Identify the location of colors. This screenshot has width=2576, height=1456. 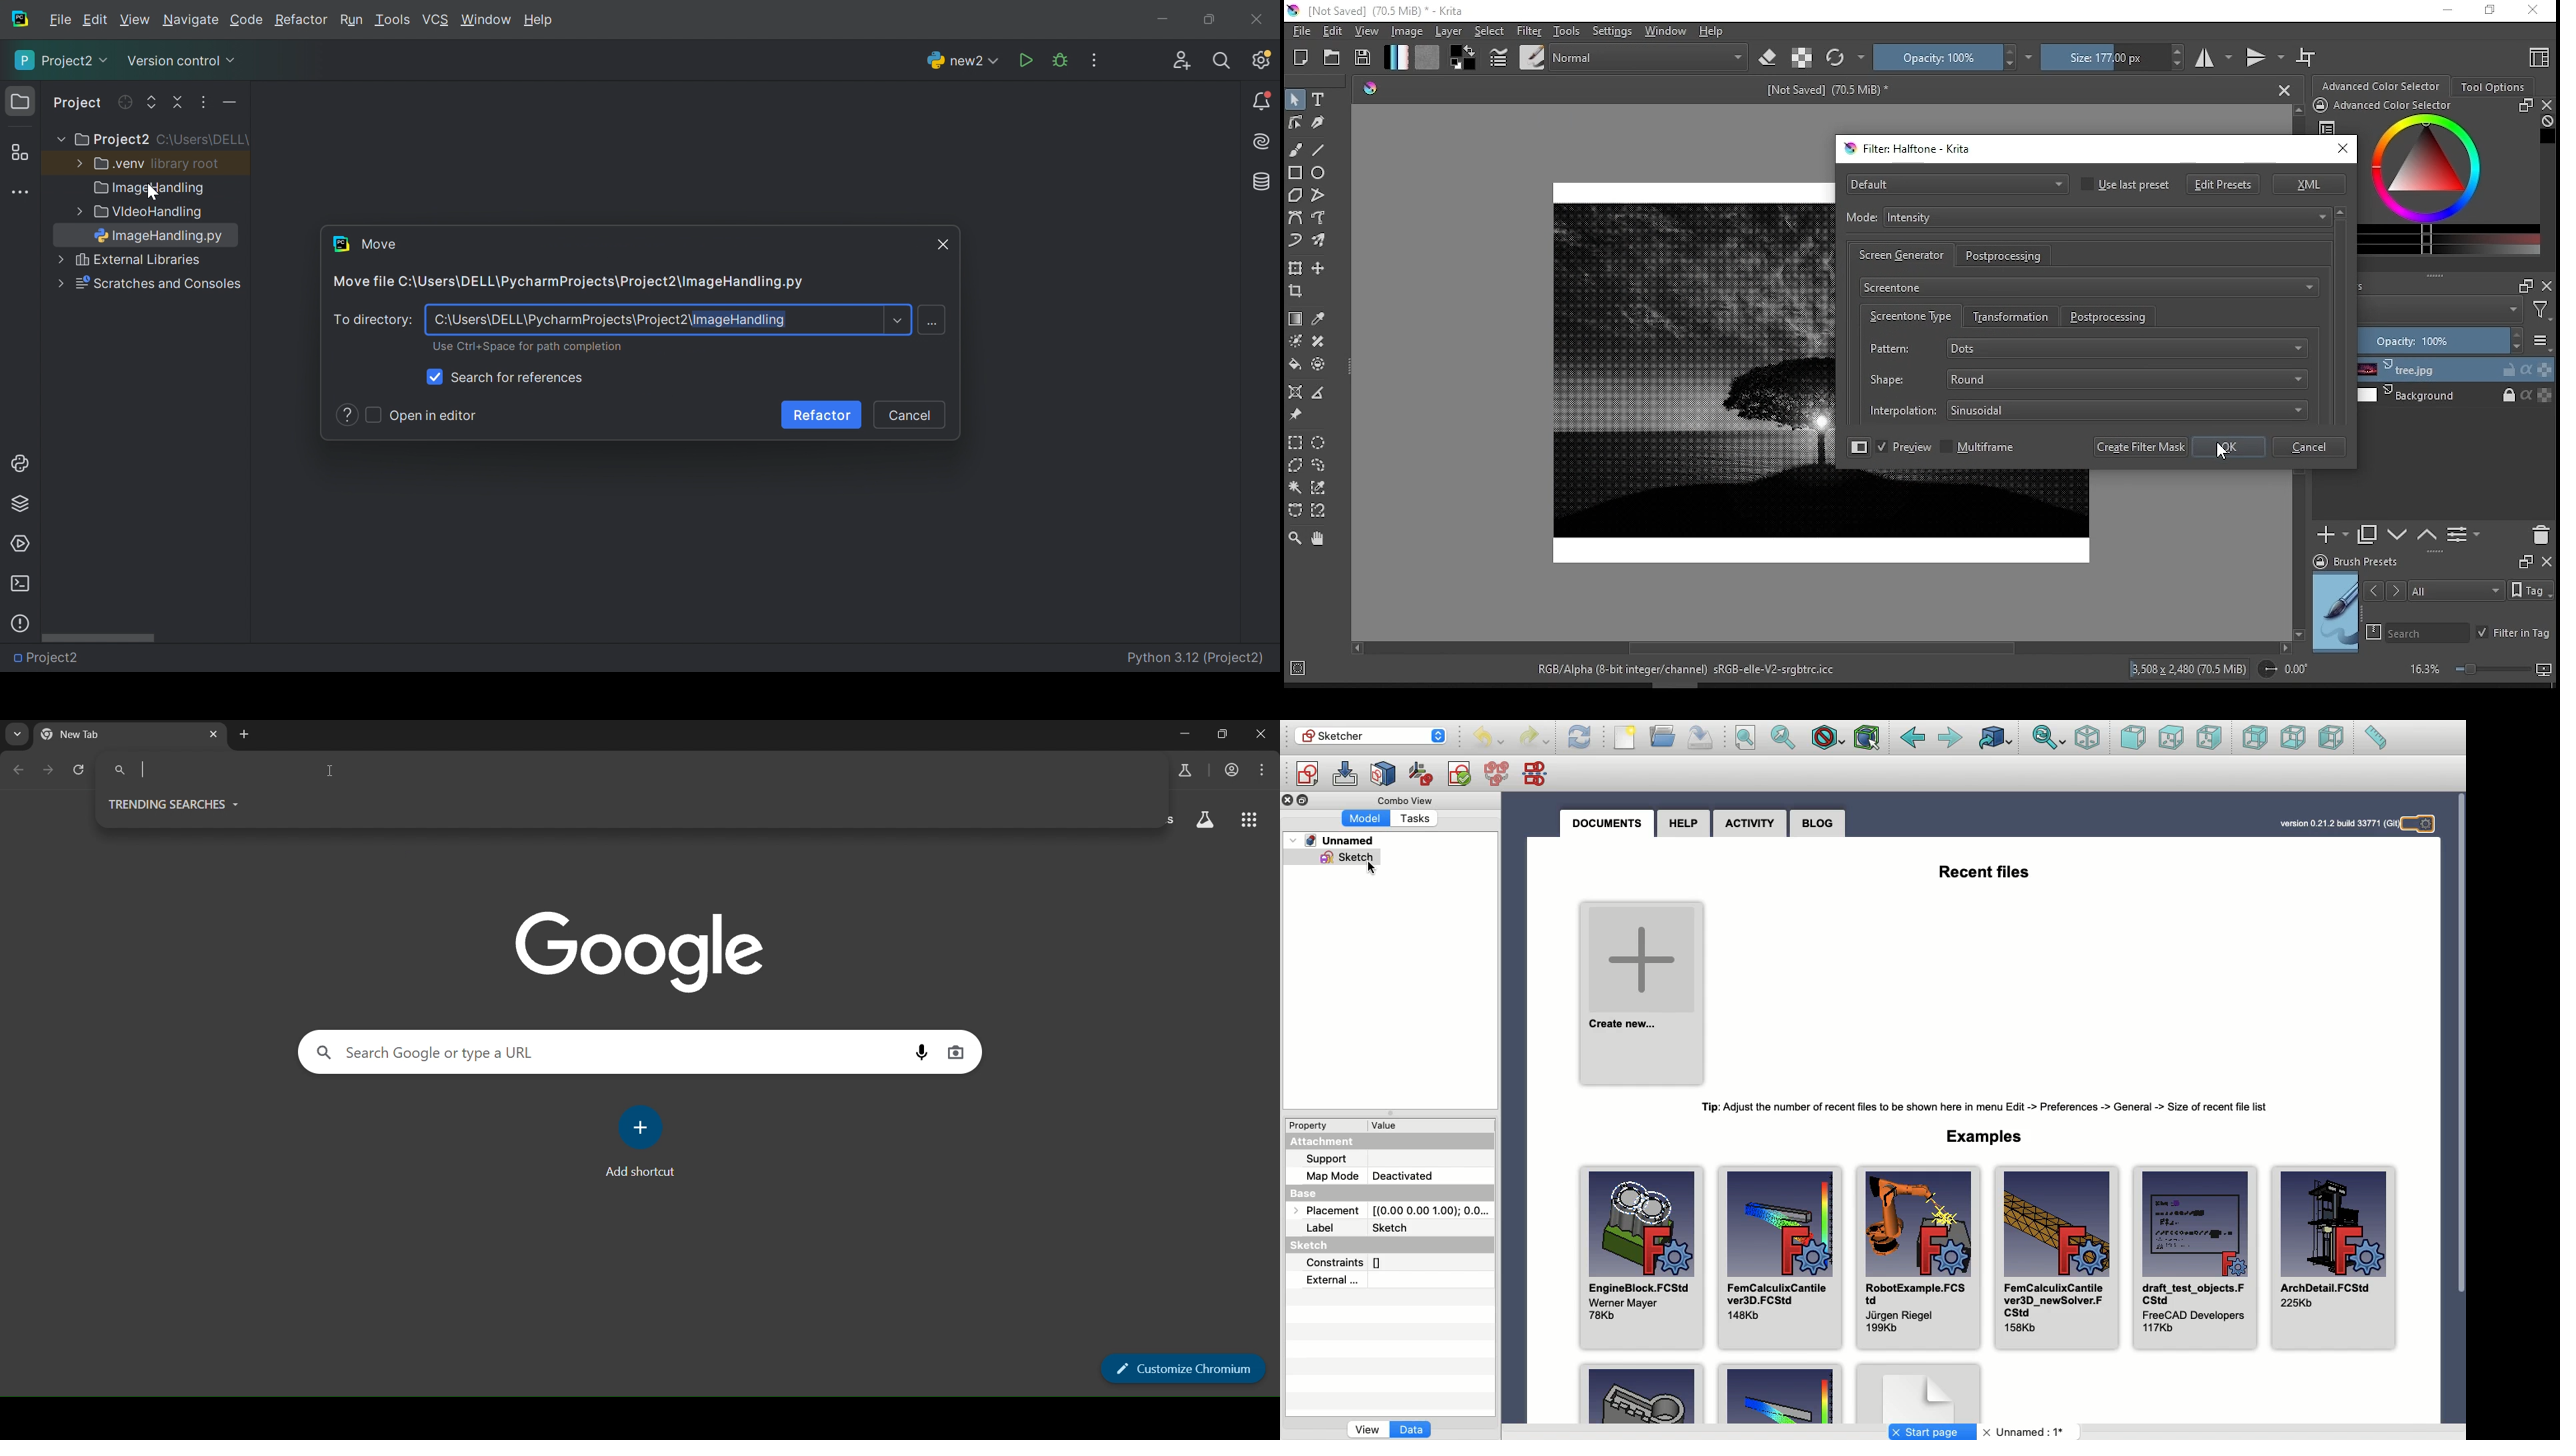
(1465, 57).